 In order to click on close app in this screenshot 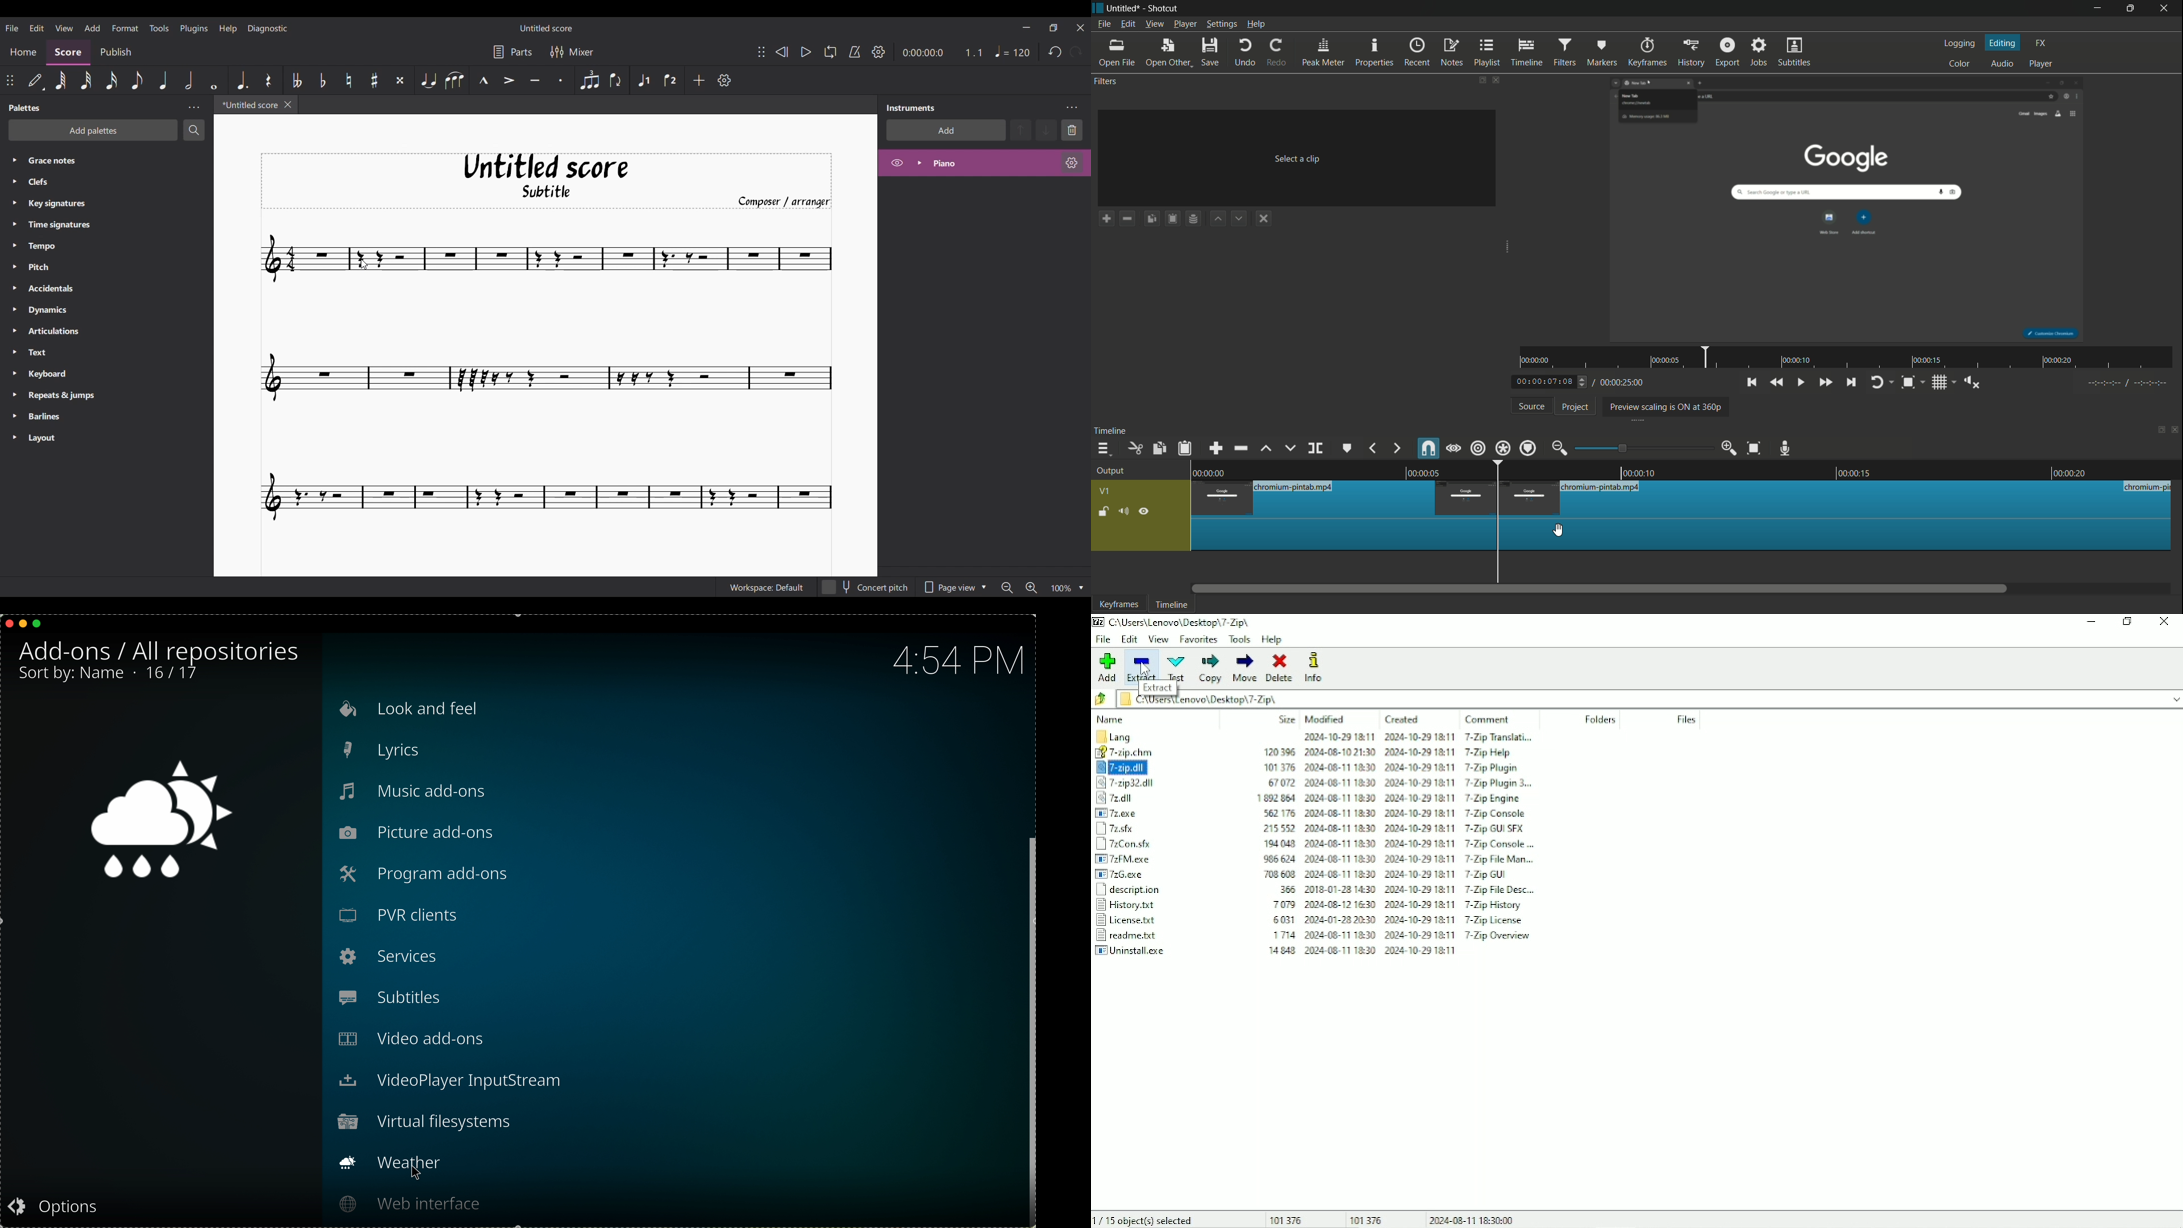, I will do `click(2166, 9)`.